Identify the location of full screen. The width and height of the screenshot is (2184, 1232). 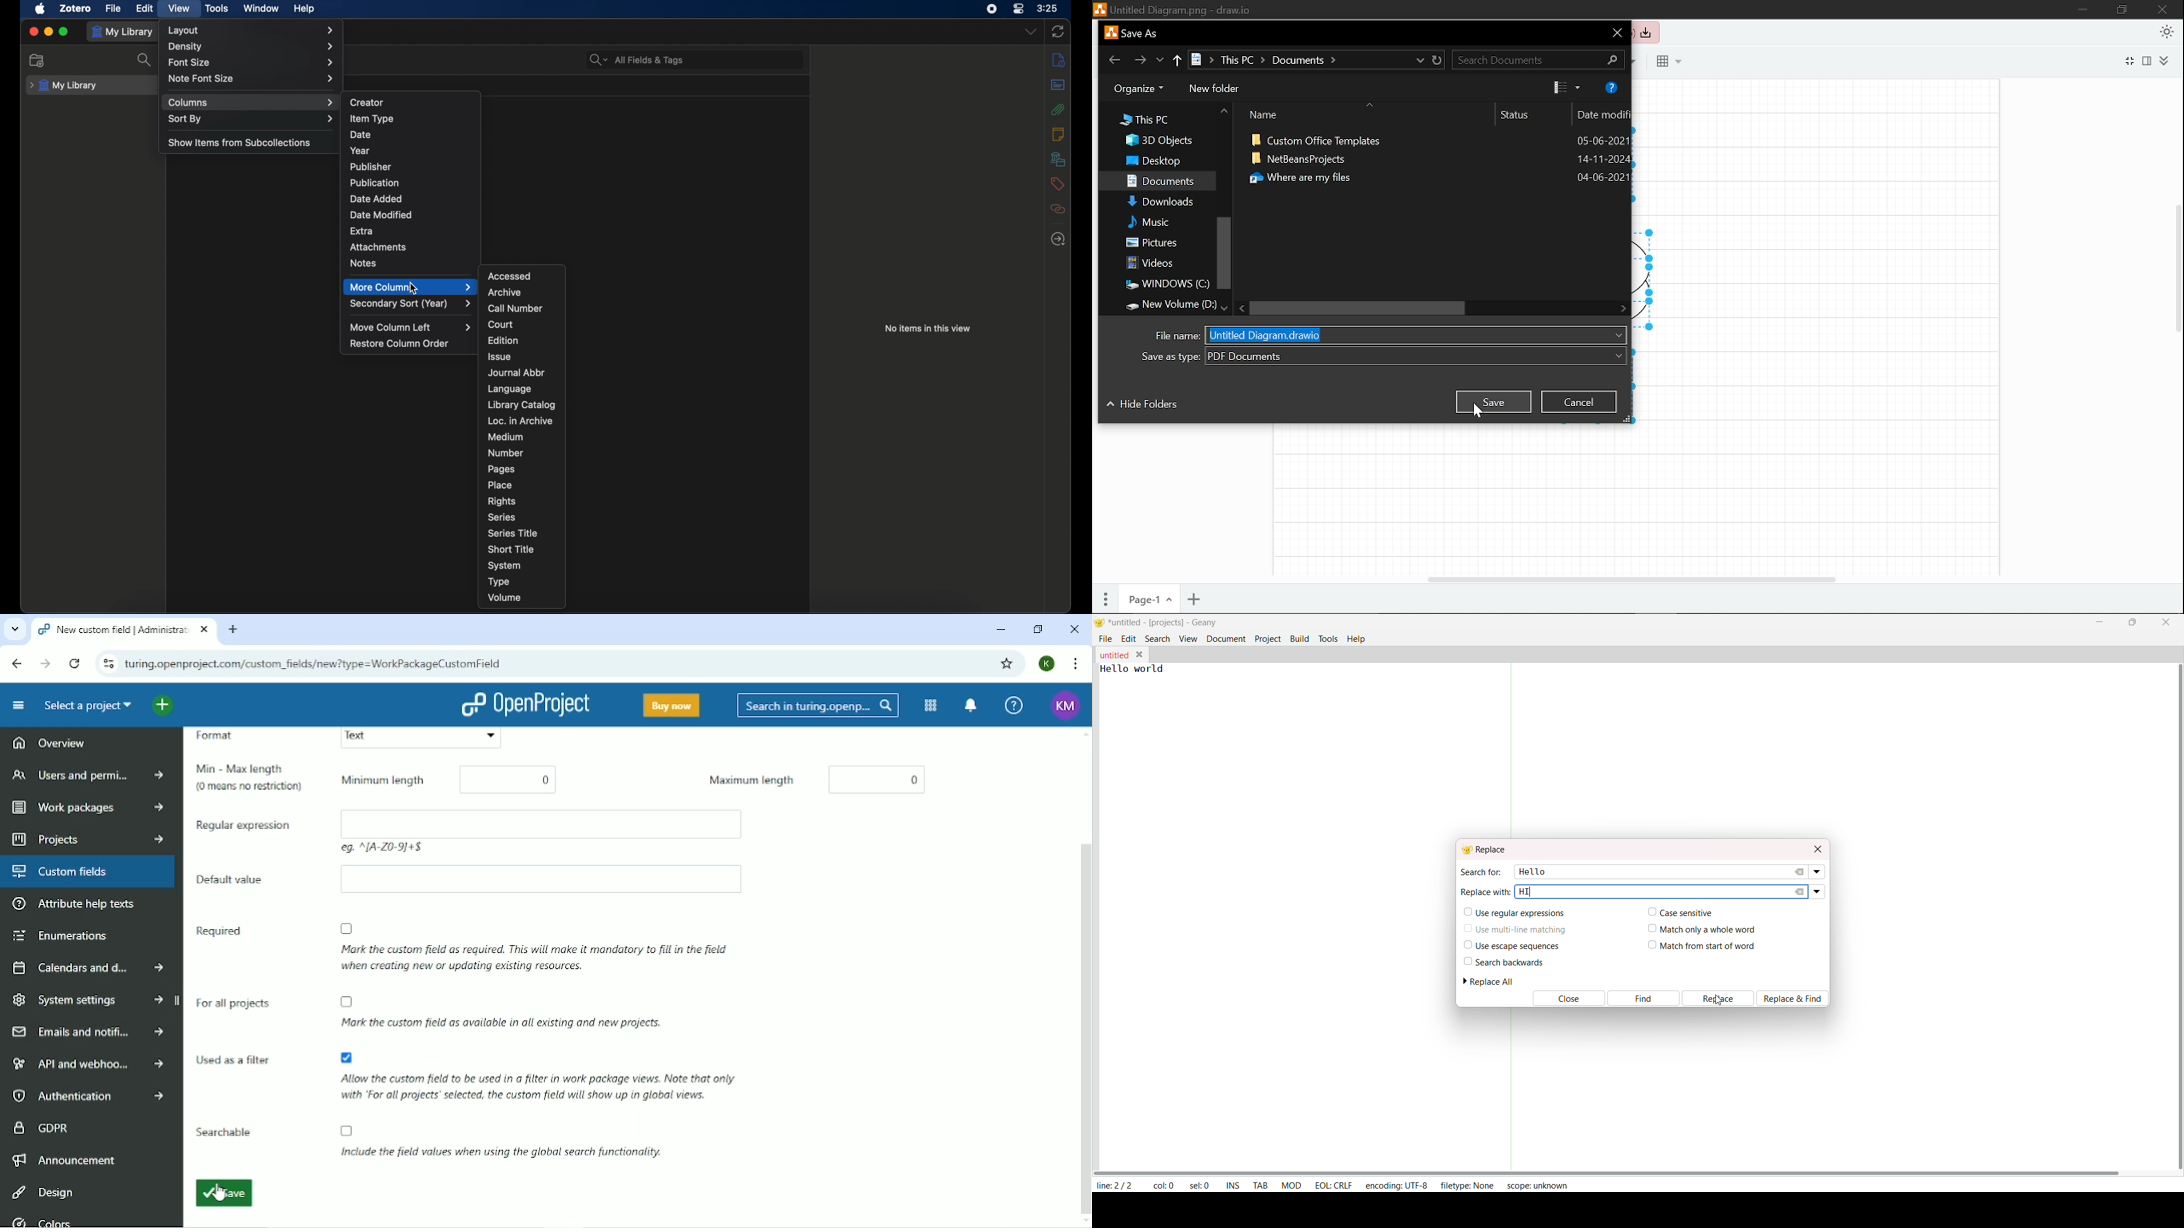
(2131, 60).